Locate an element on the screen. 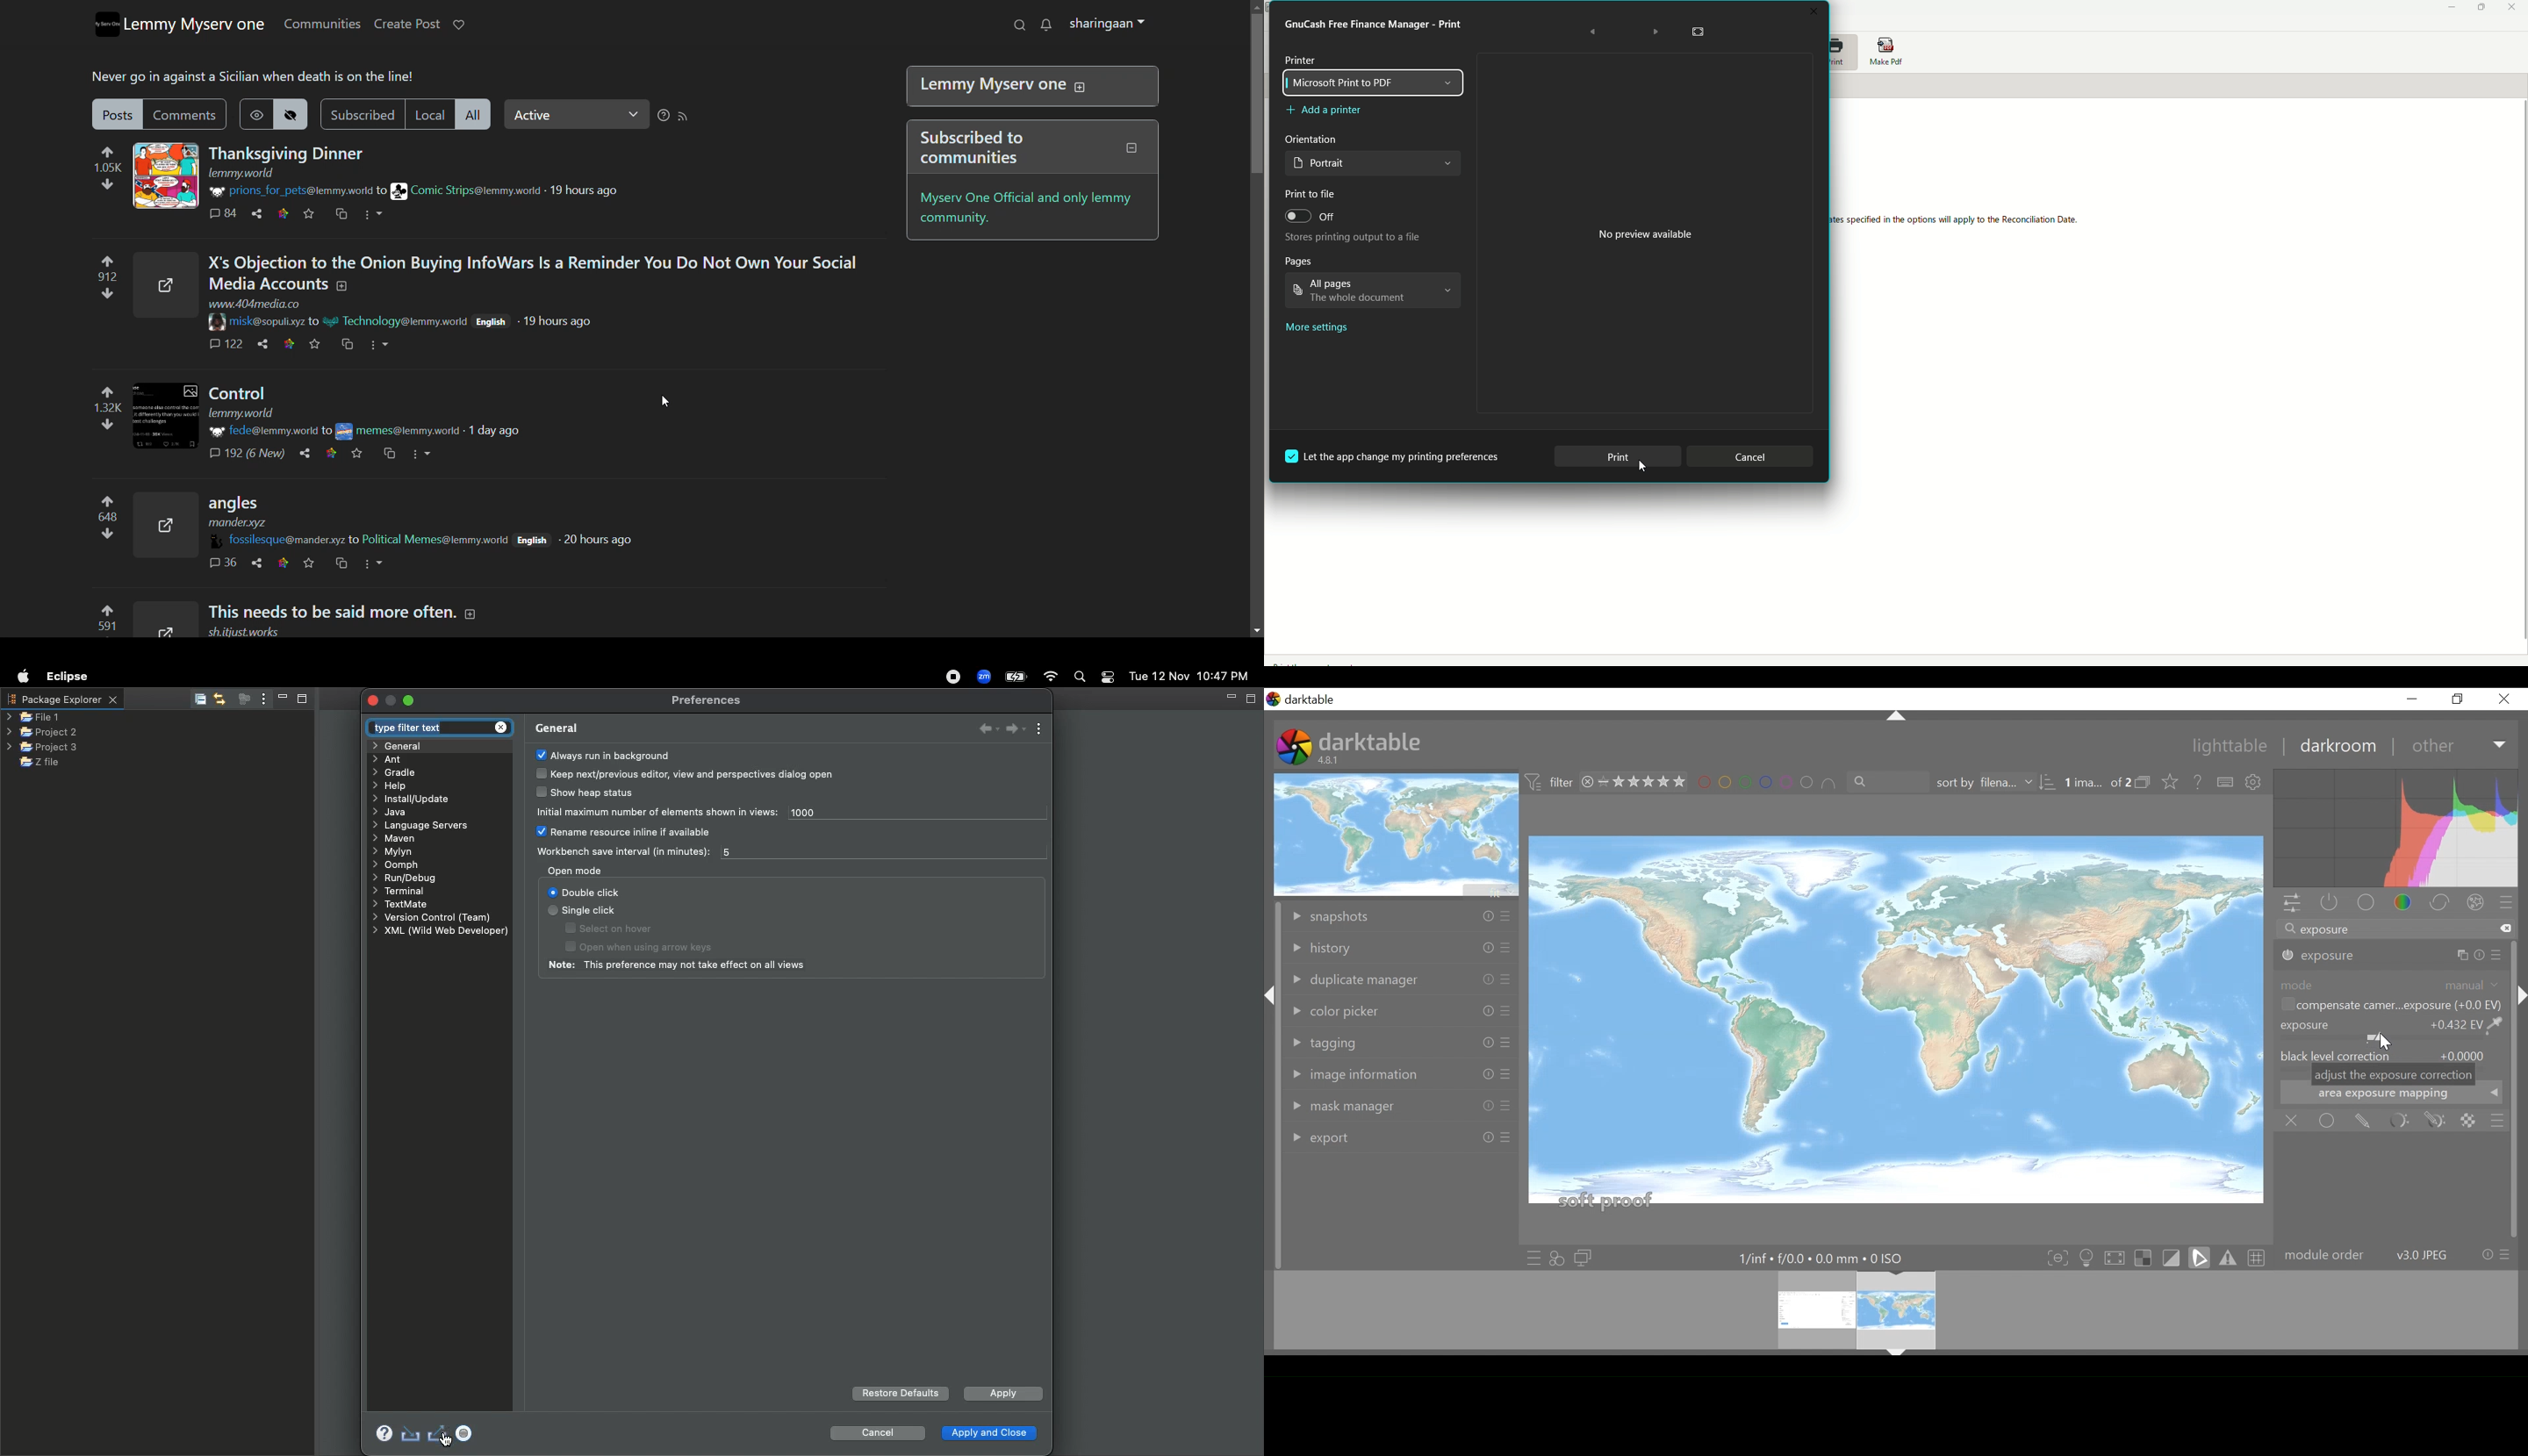 Image resolution: width=2548 pixels, height=1456 pixels. image information is located at coordinates (1360, 1075).